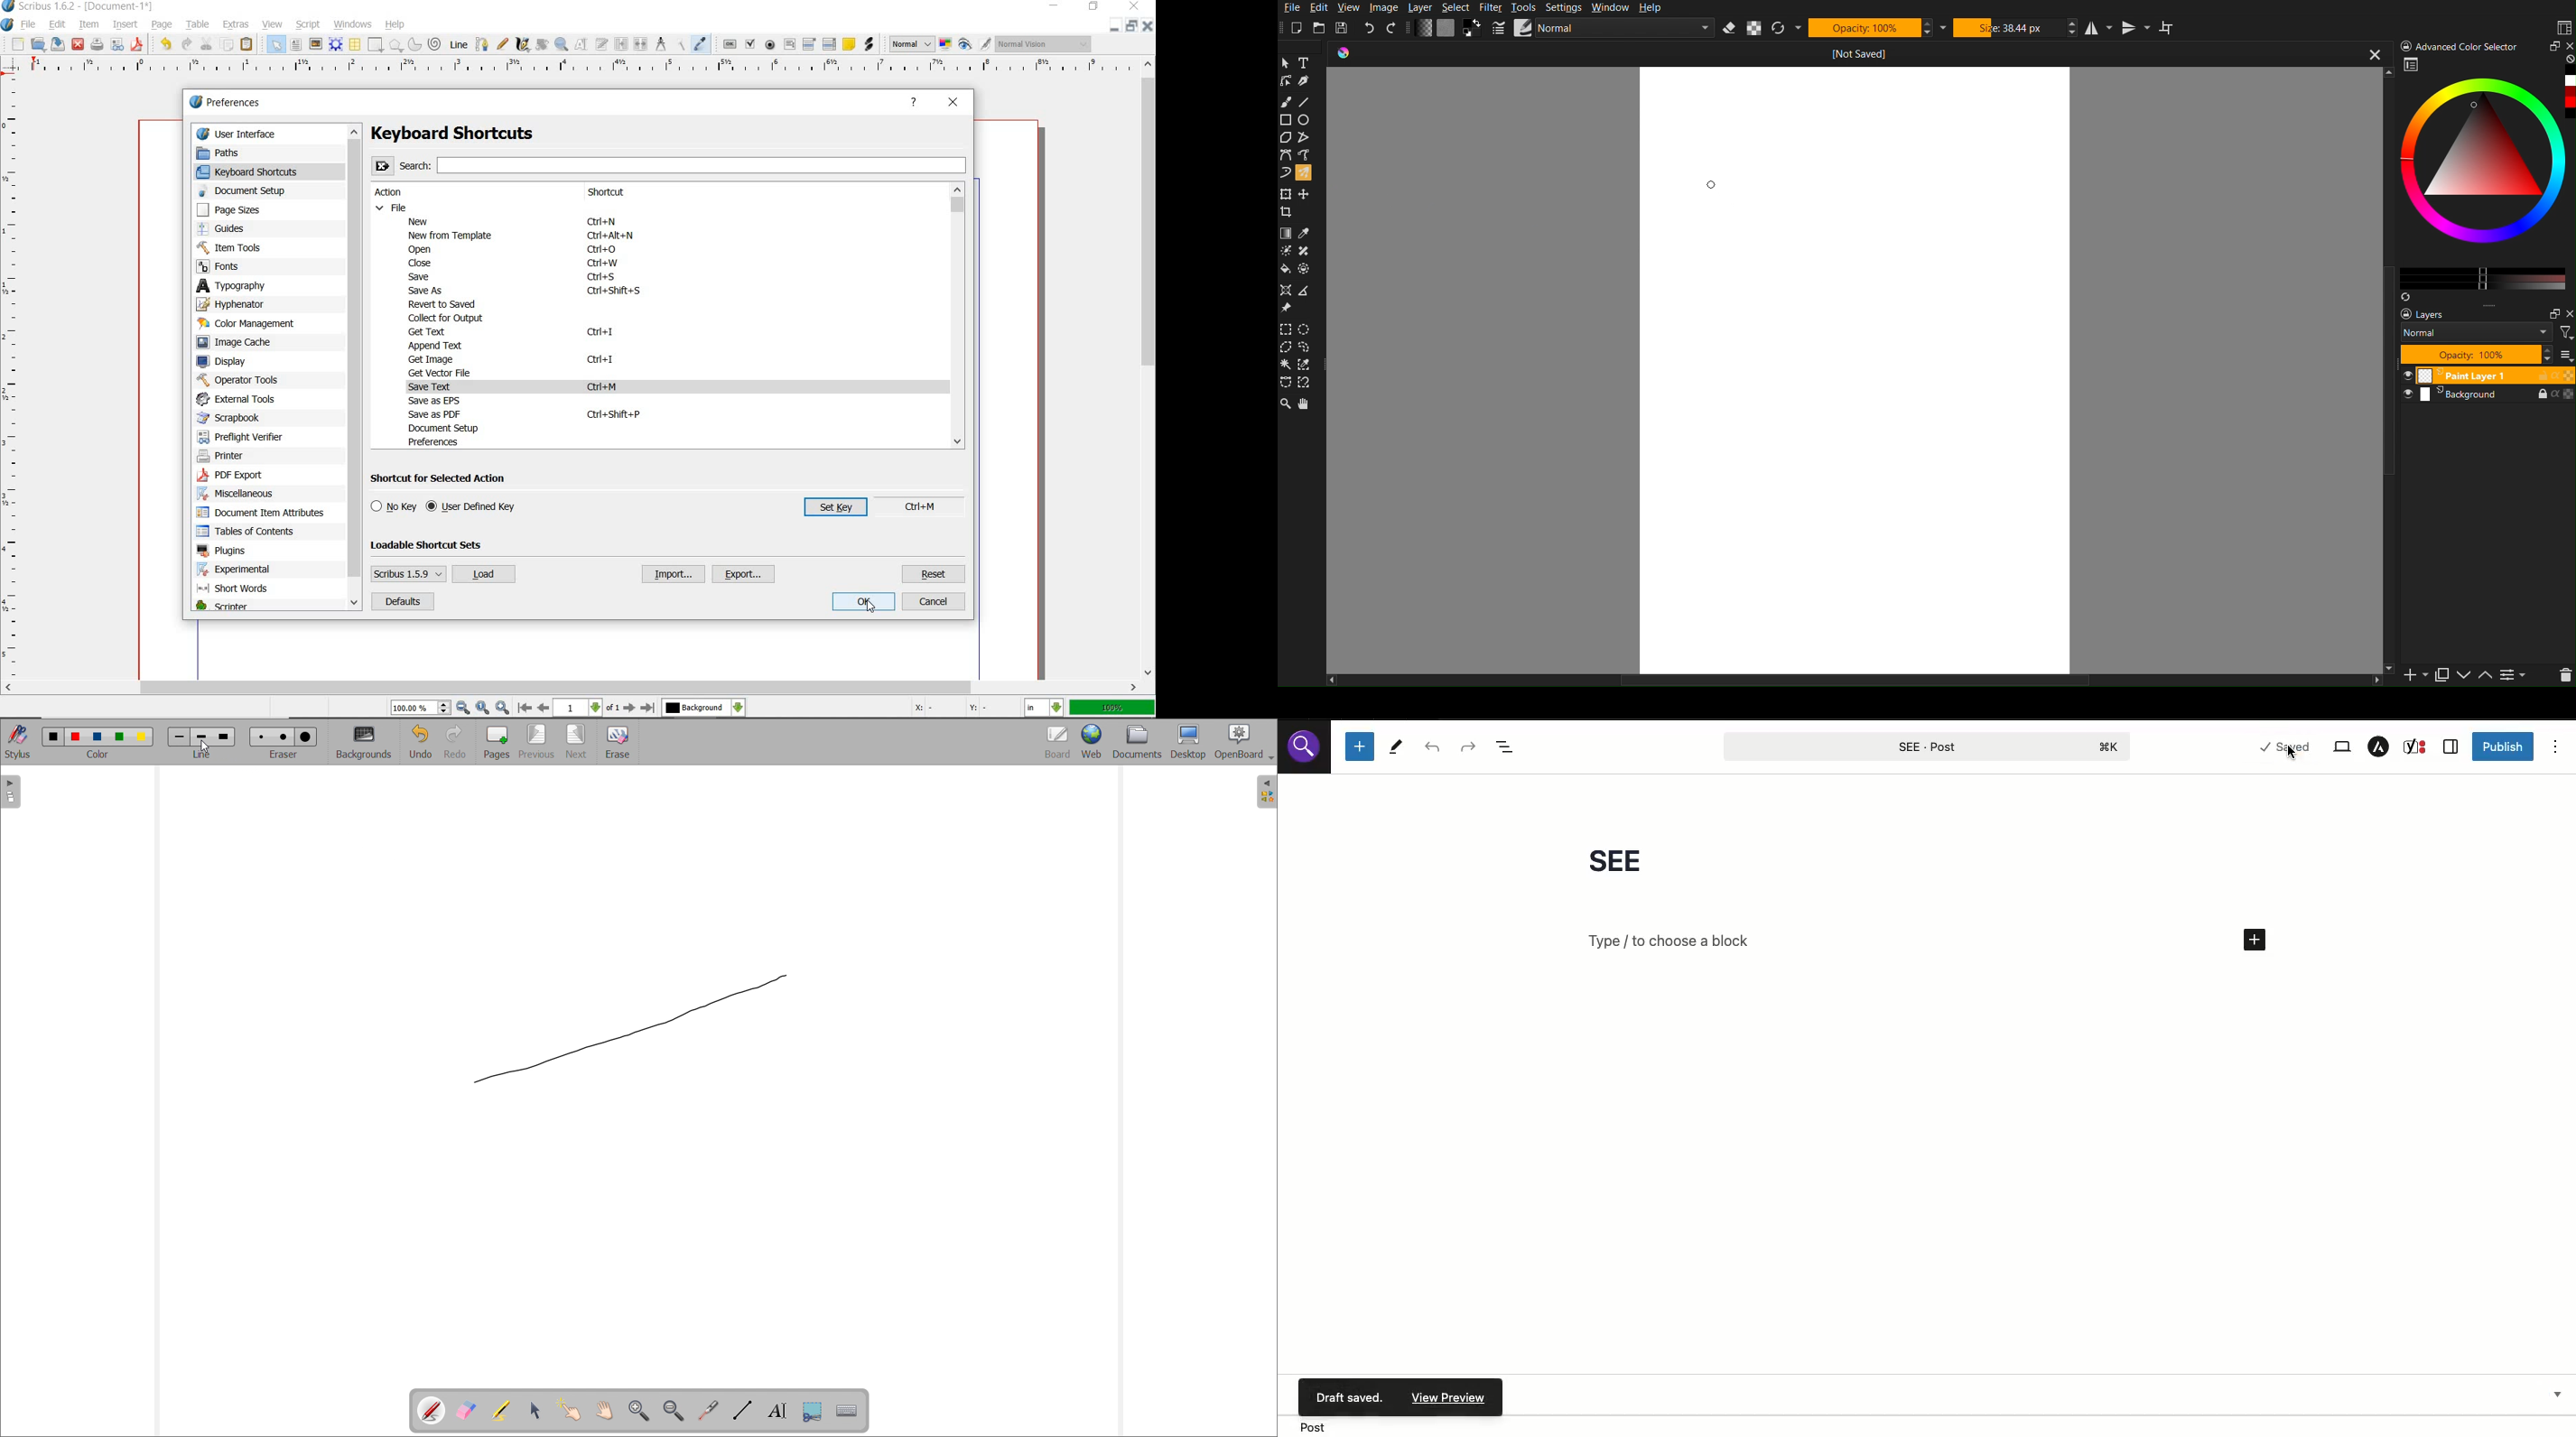  I want to click on Color Pallet, so click(1308, 272).